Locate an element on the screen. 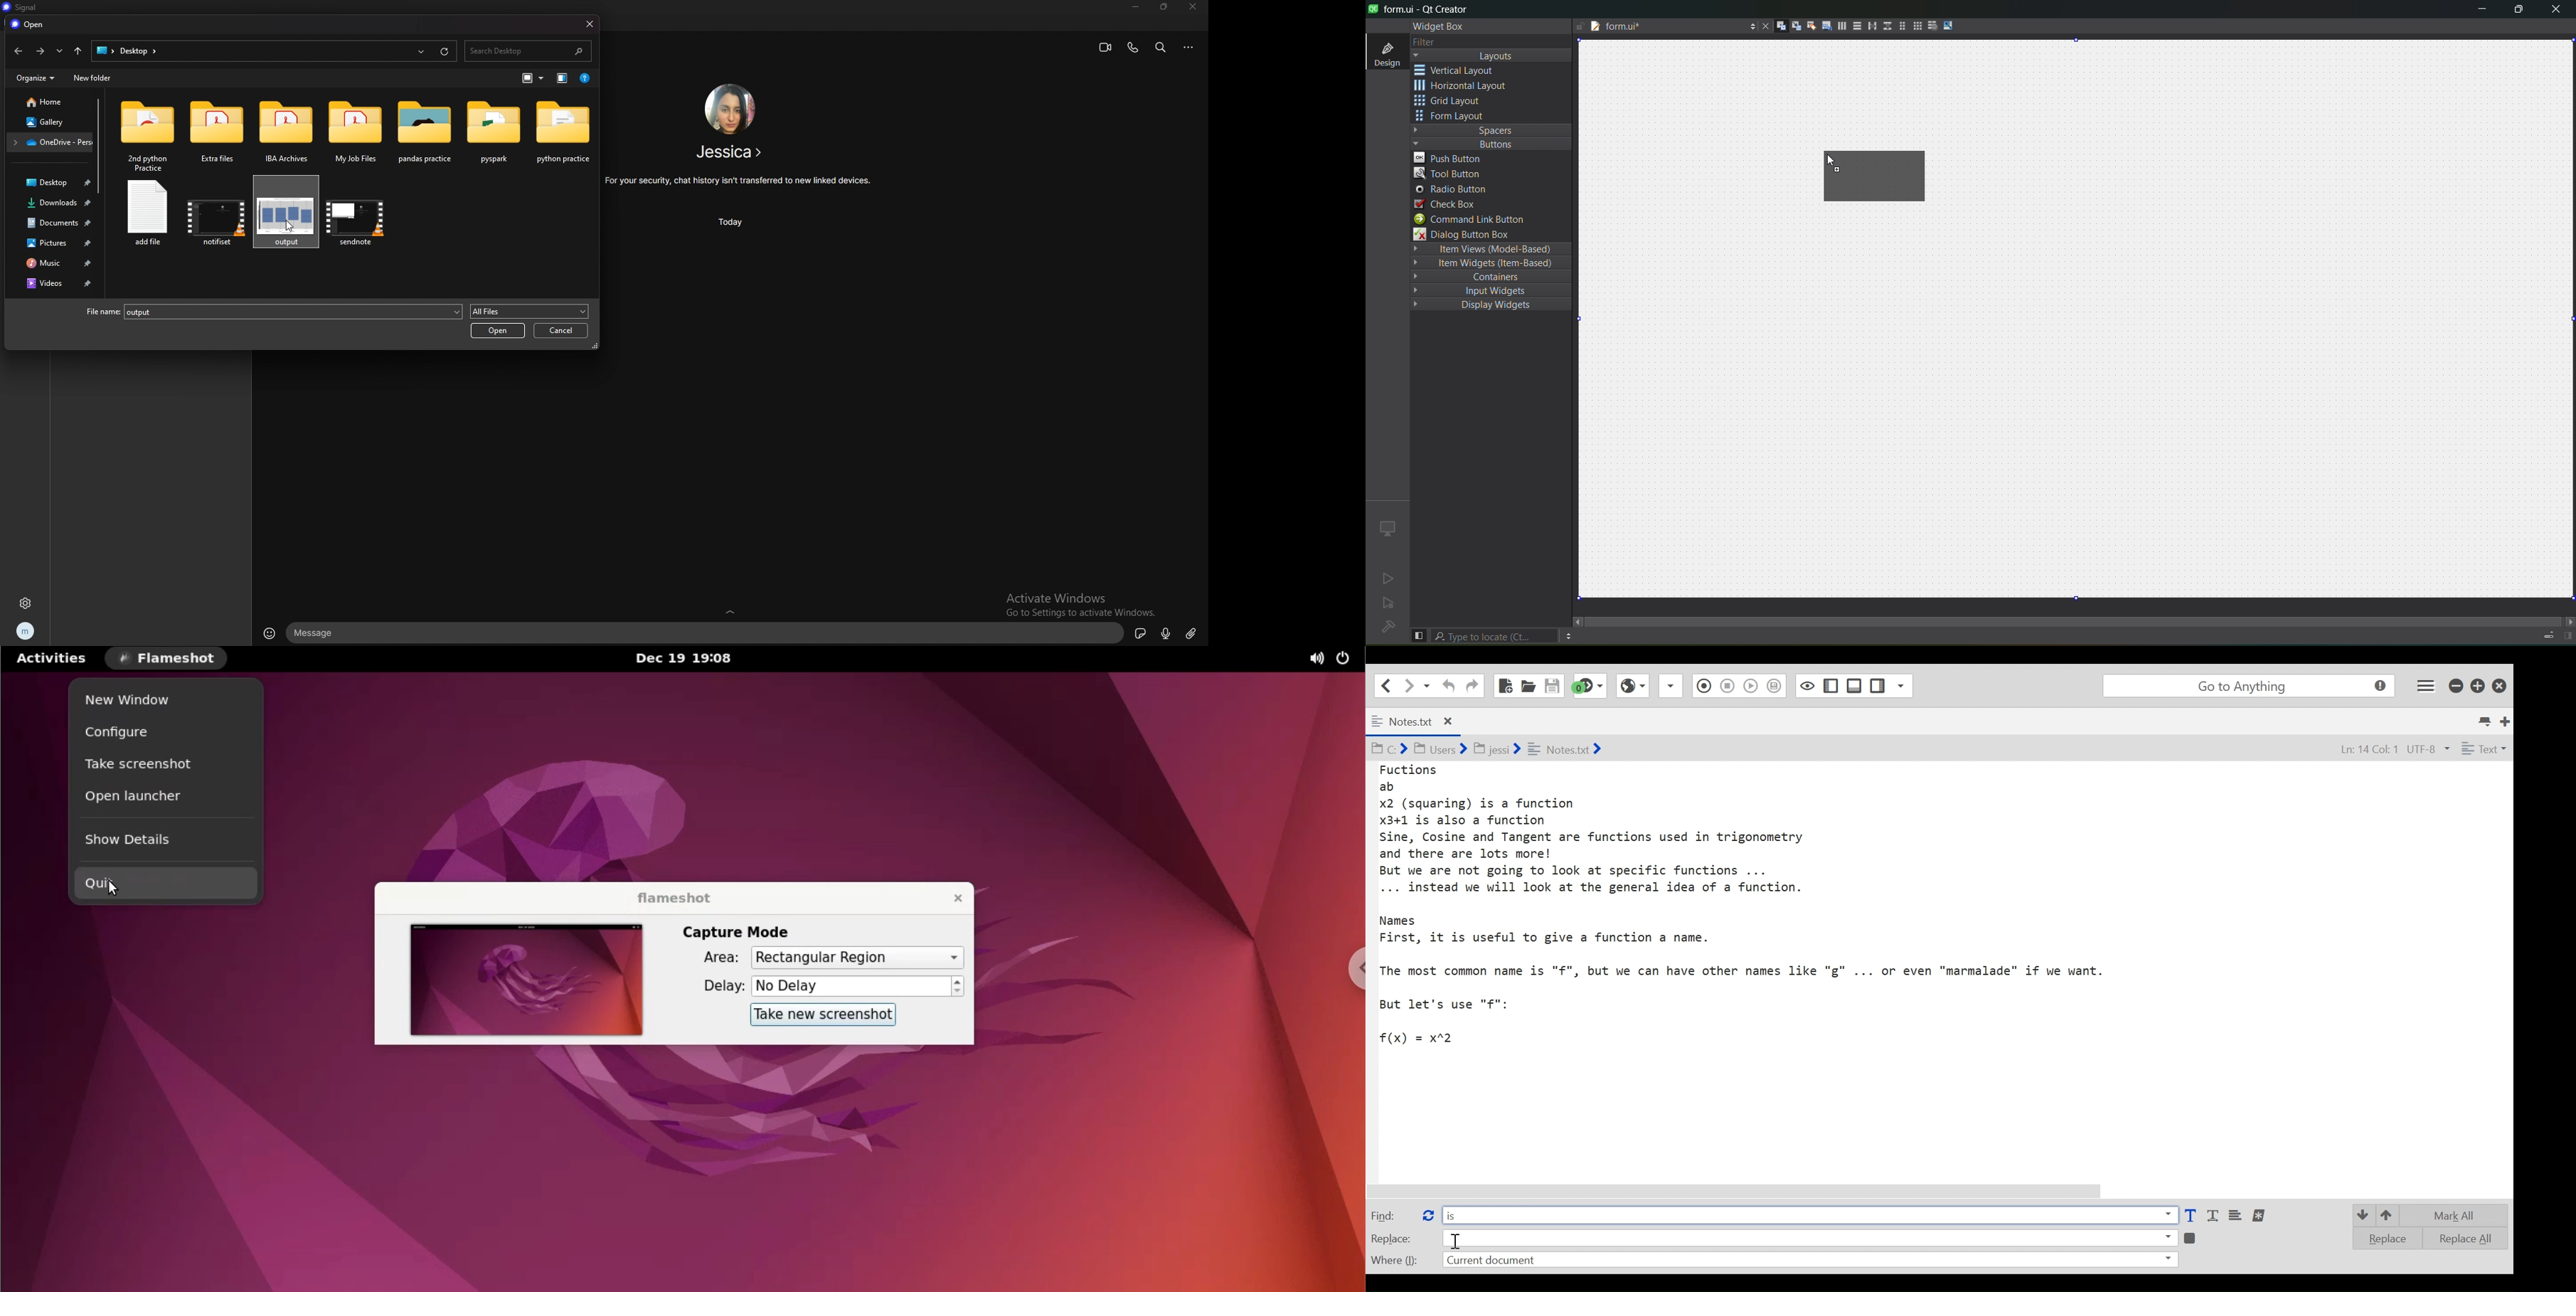 The width and height of the screenshot is (2576, 1316). forward is located at coordinates (42, 50).